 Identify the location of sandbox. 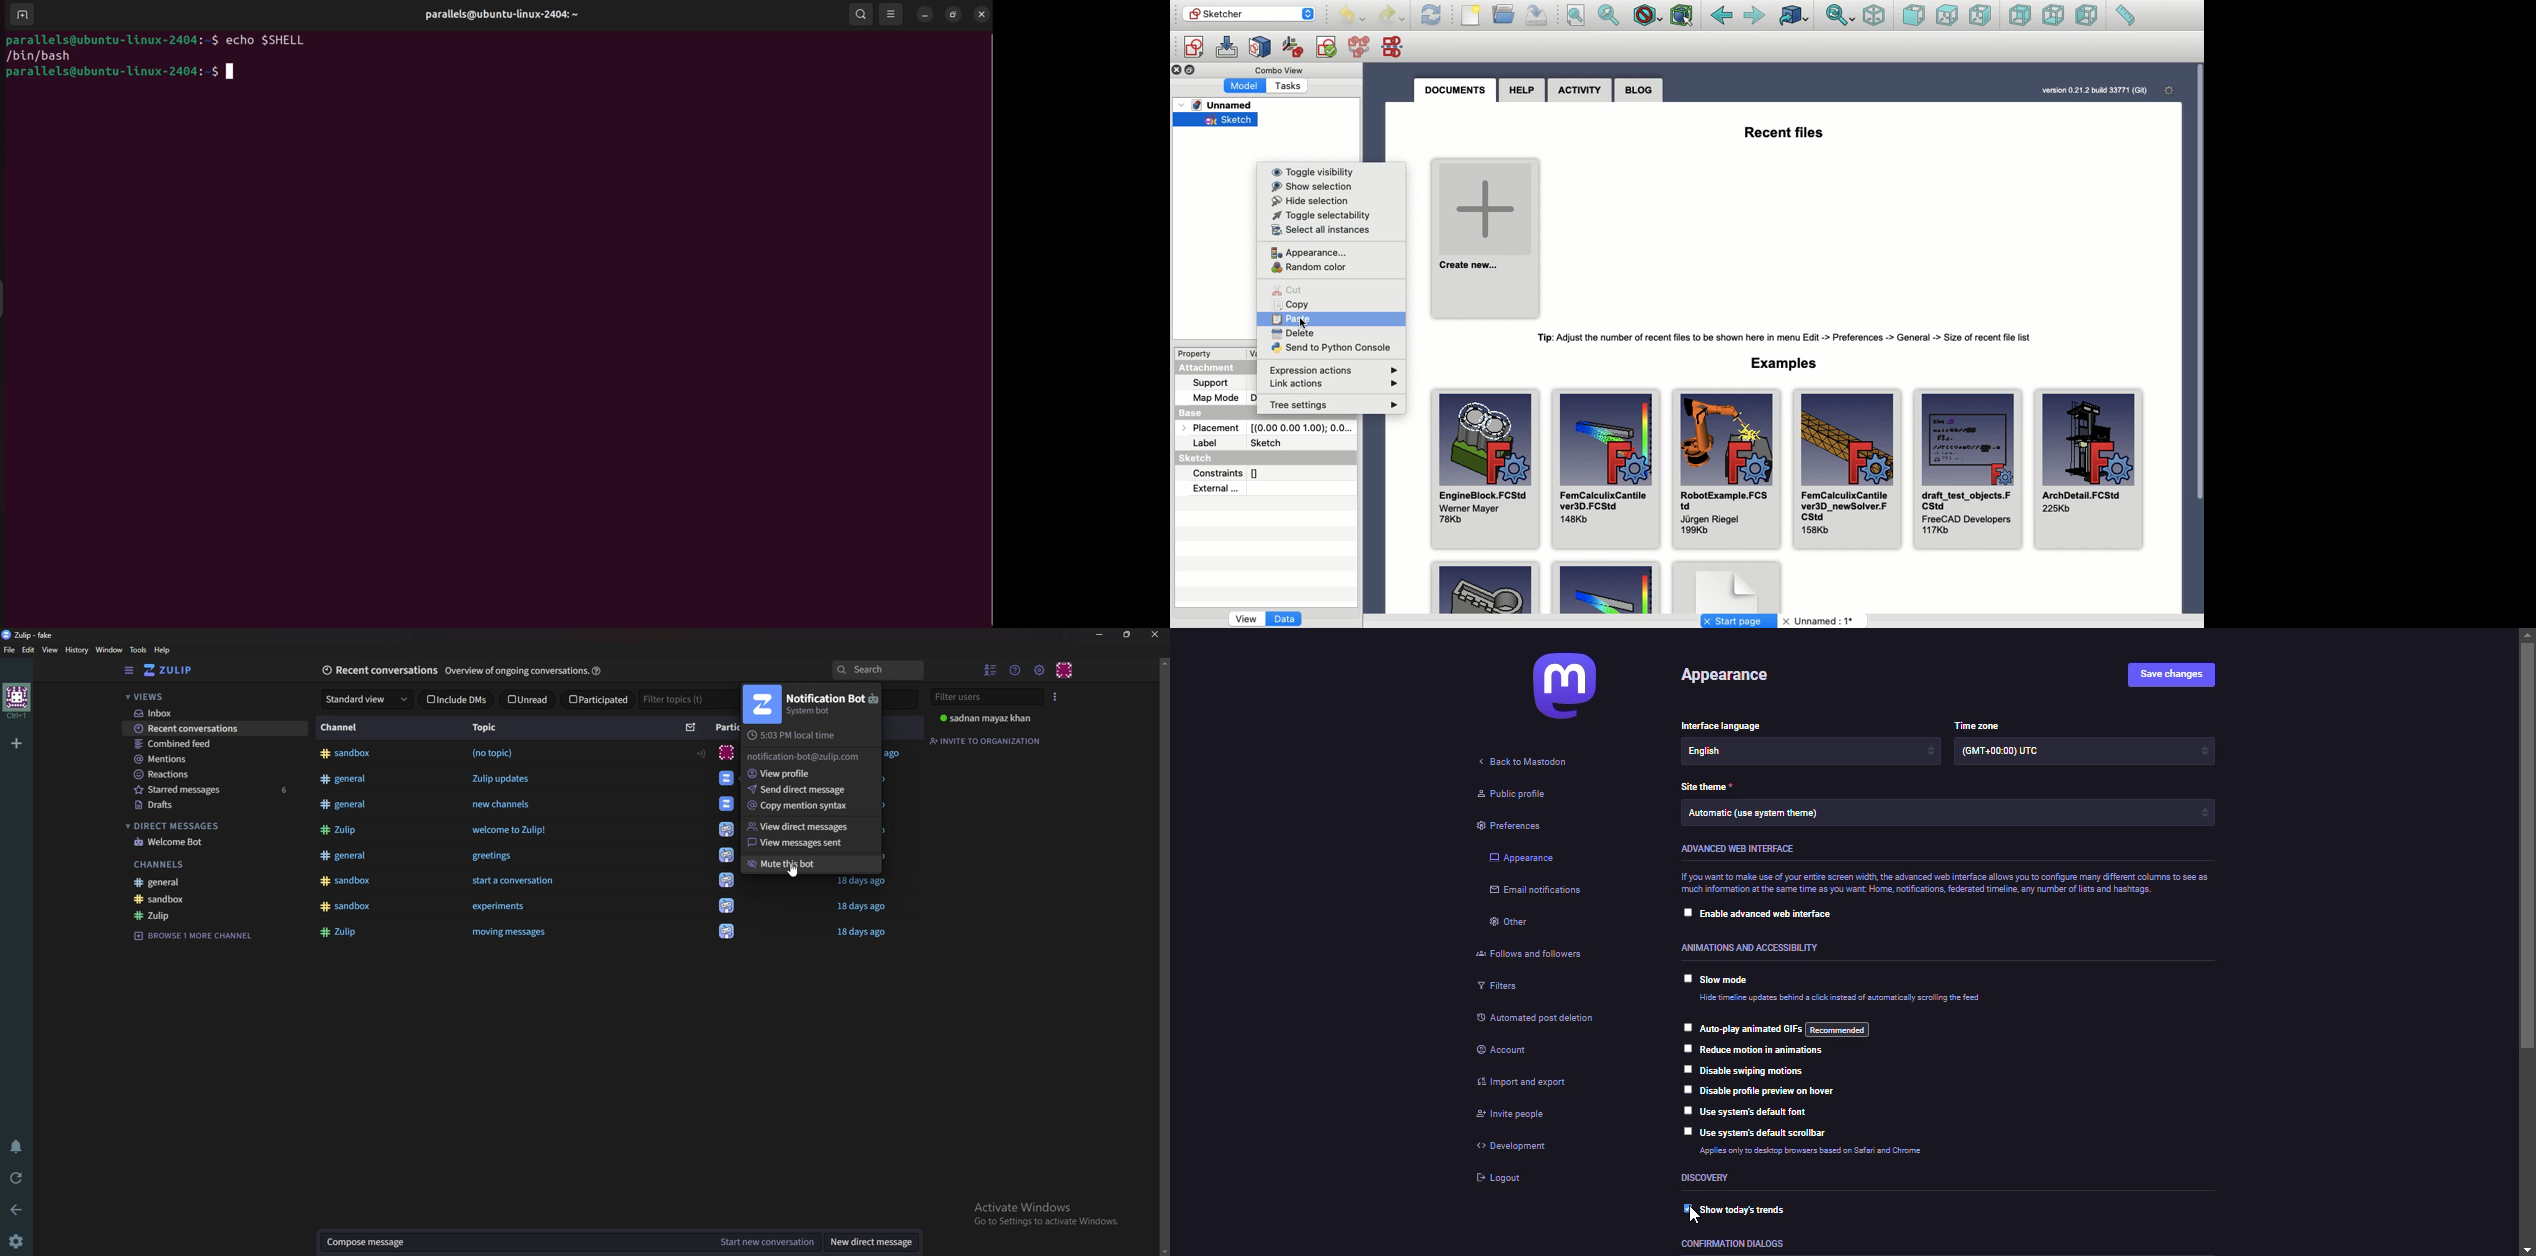
(872, 881).